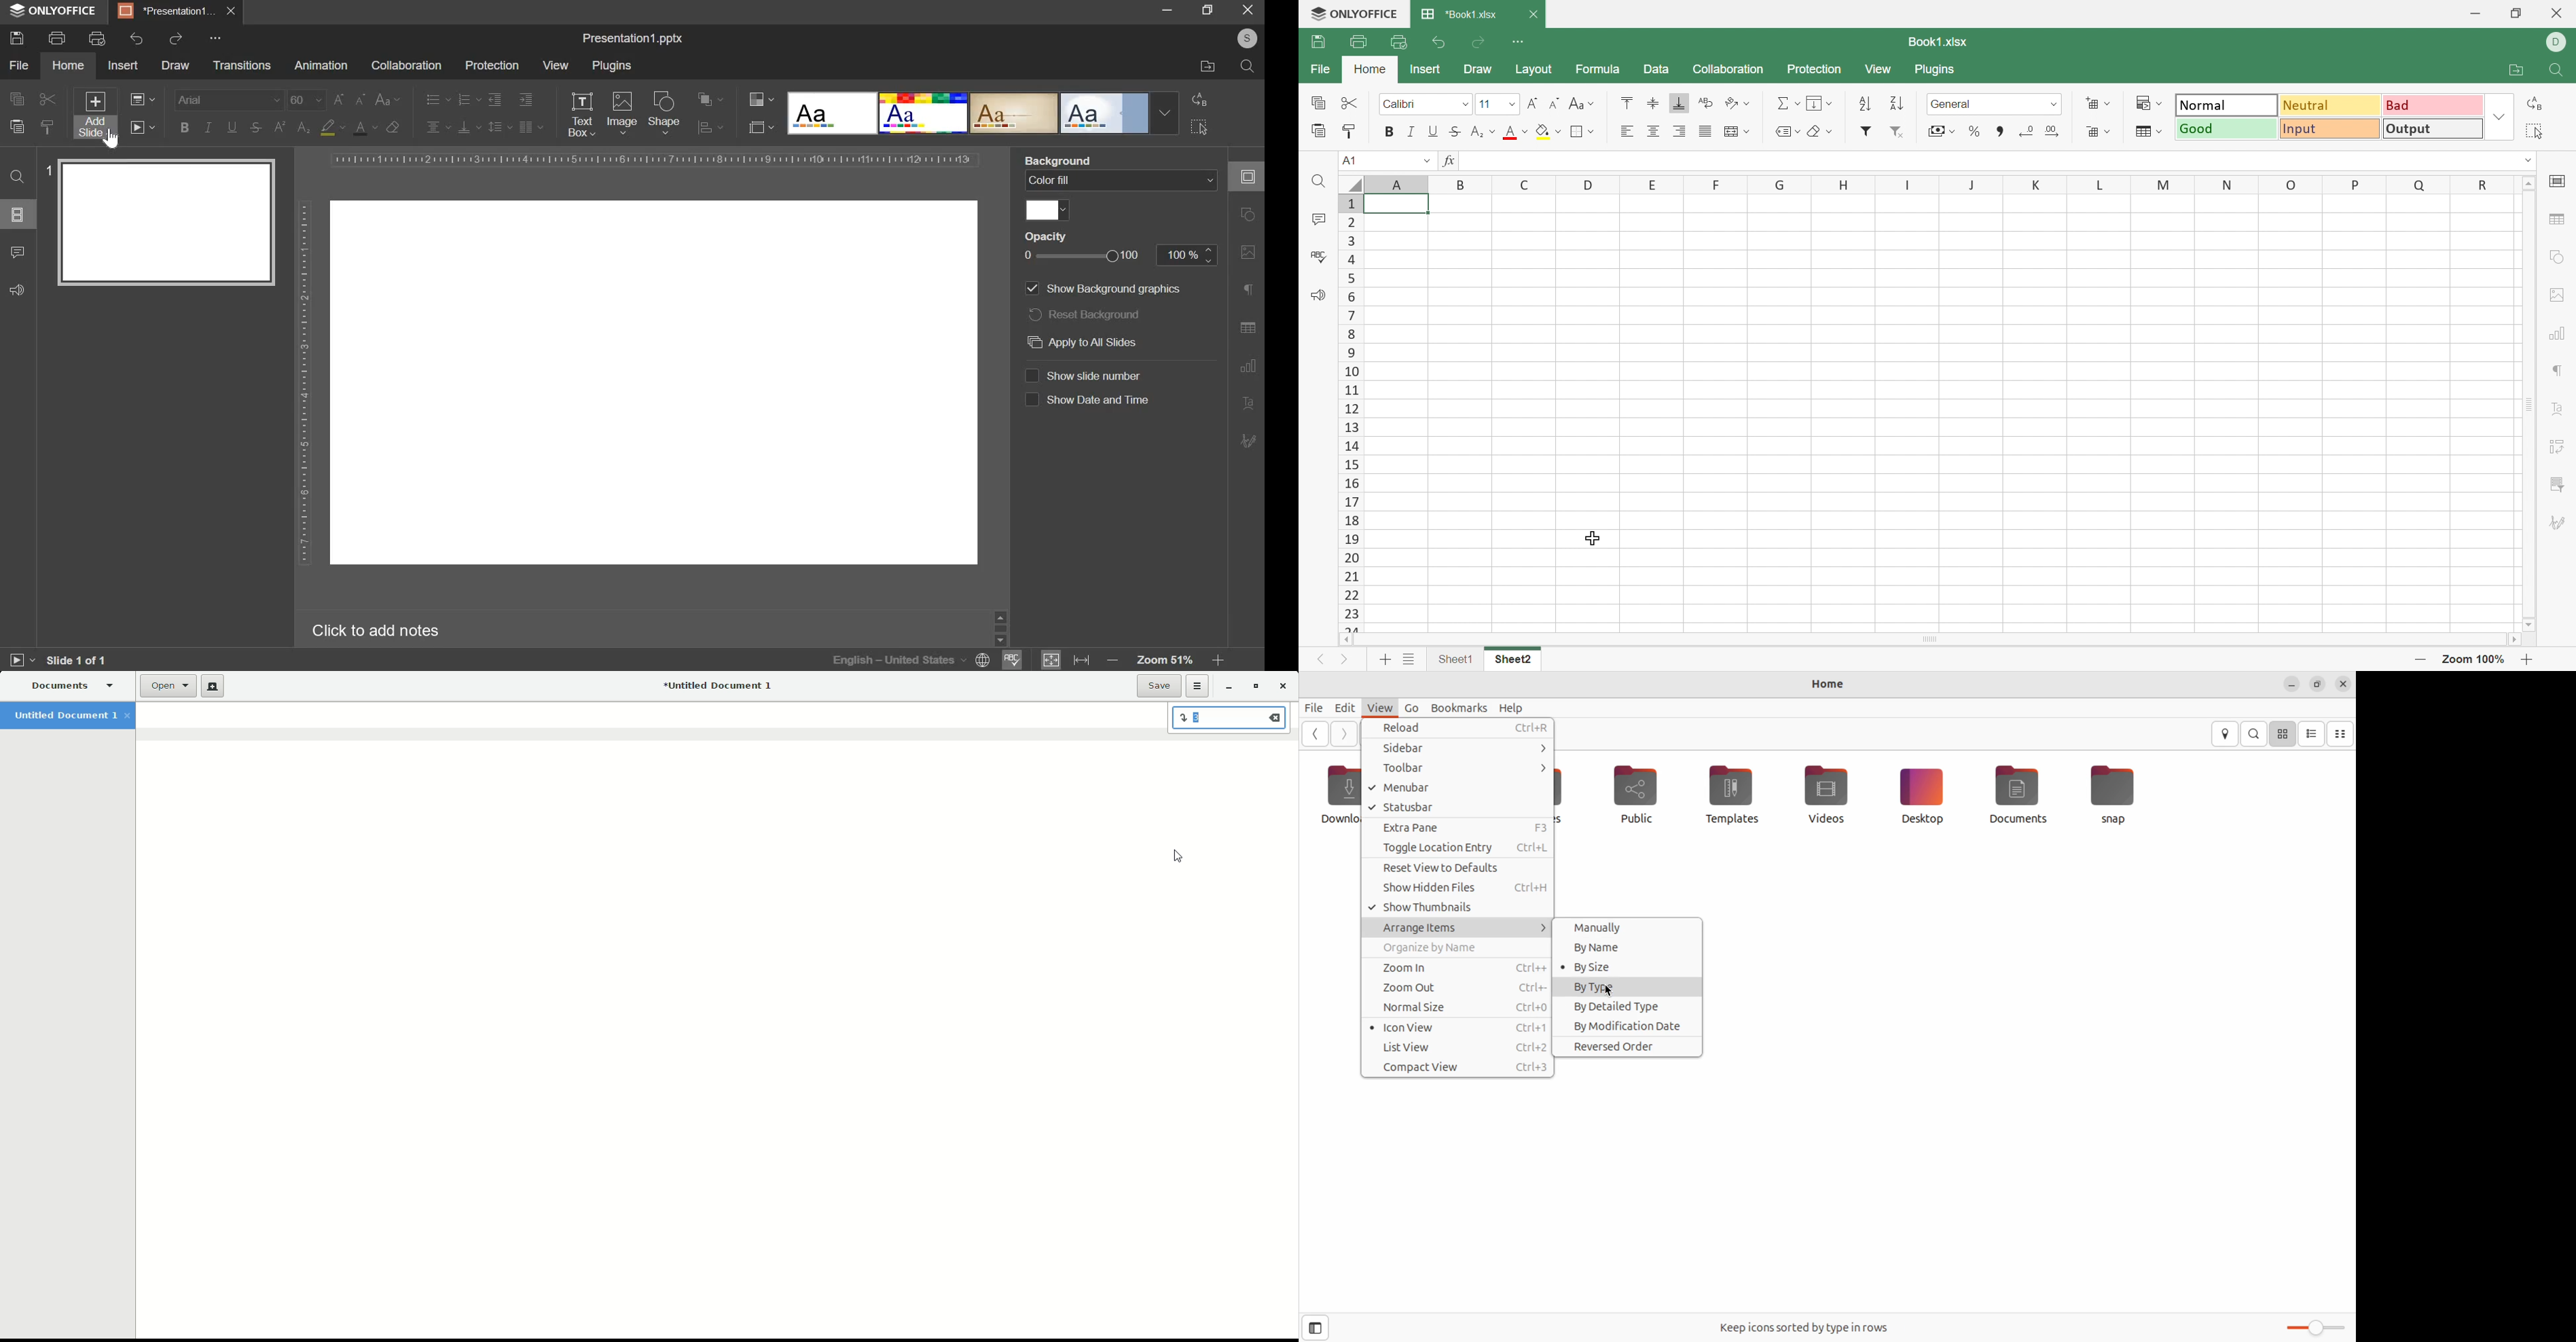 This screenshot has width=2576, height=1344. I want to click on transitions, so click(242, 66).